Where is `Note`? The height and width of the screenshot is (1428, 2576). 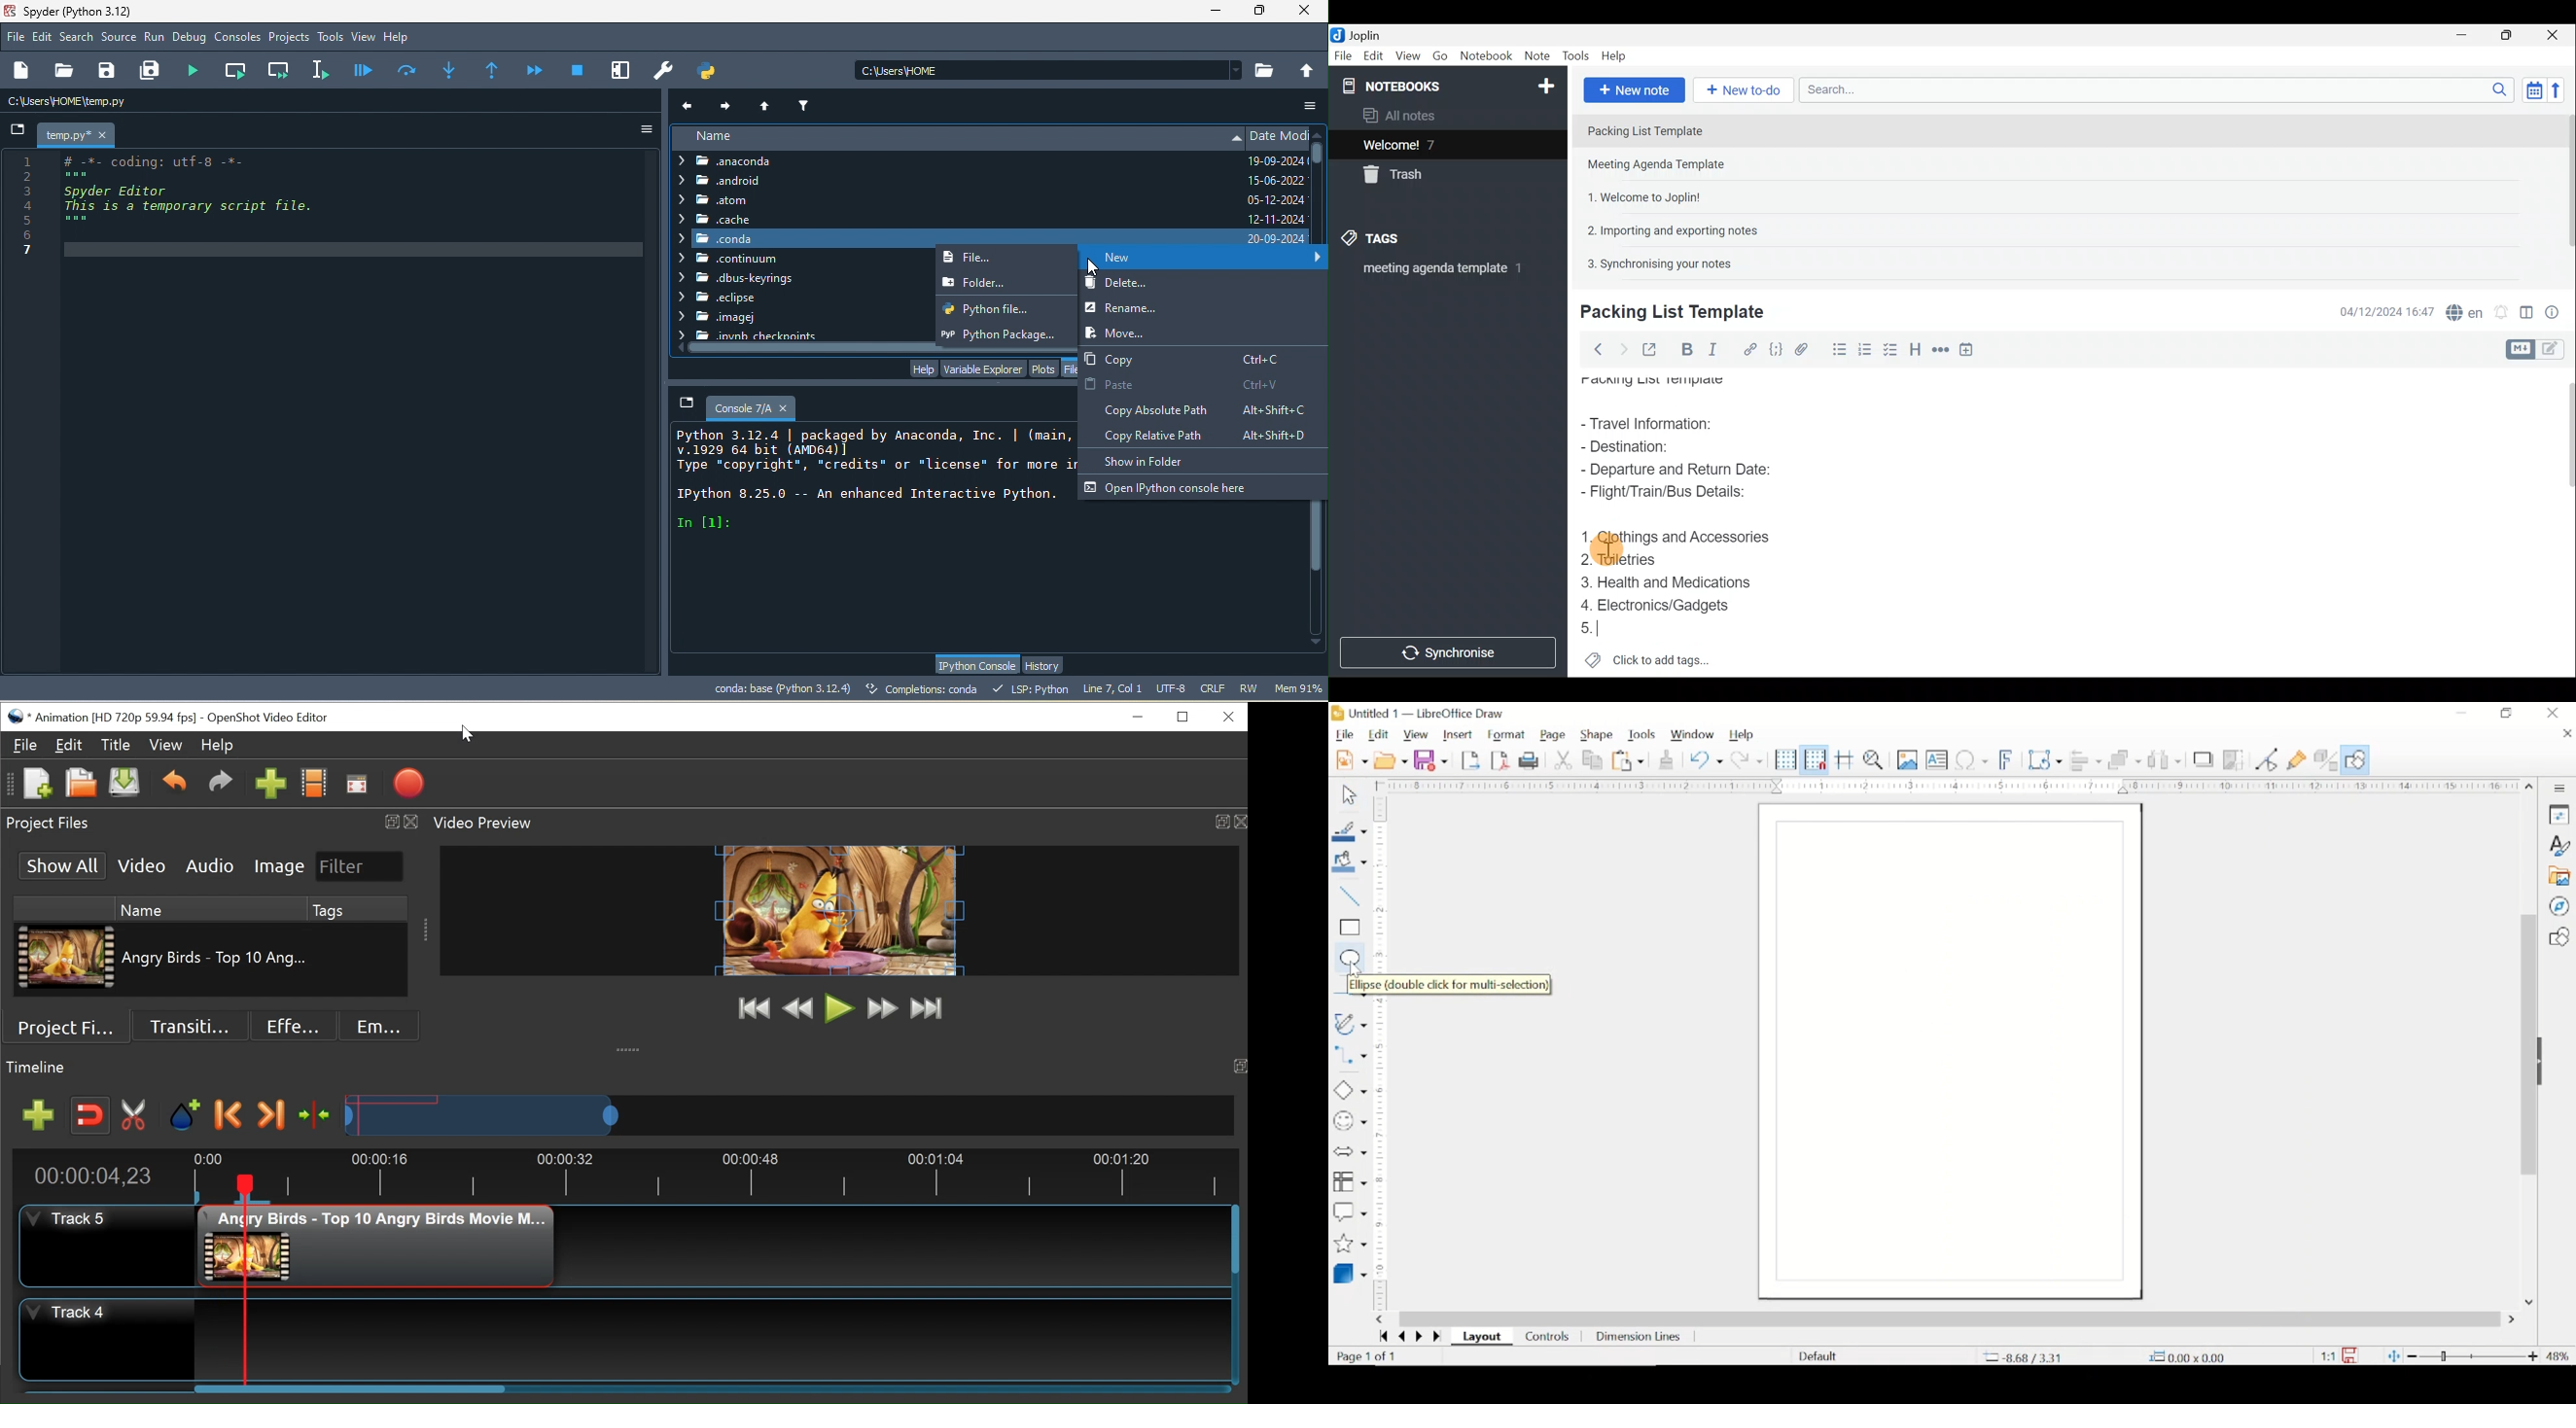 Note is located at coordinates (1536, 57).